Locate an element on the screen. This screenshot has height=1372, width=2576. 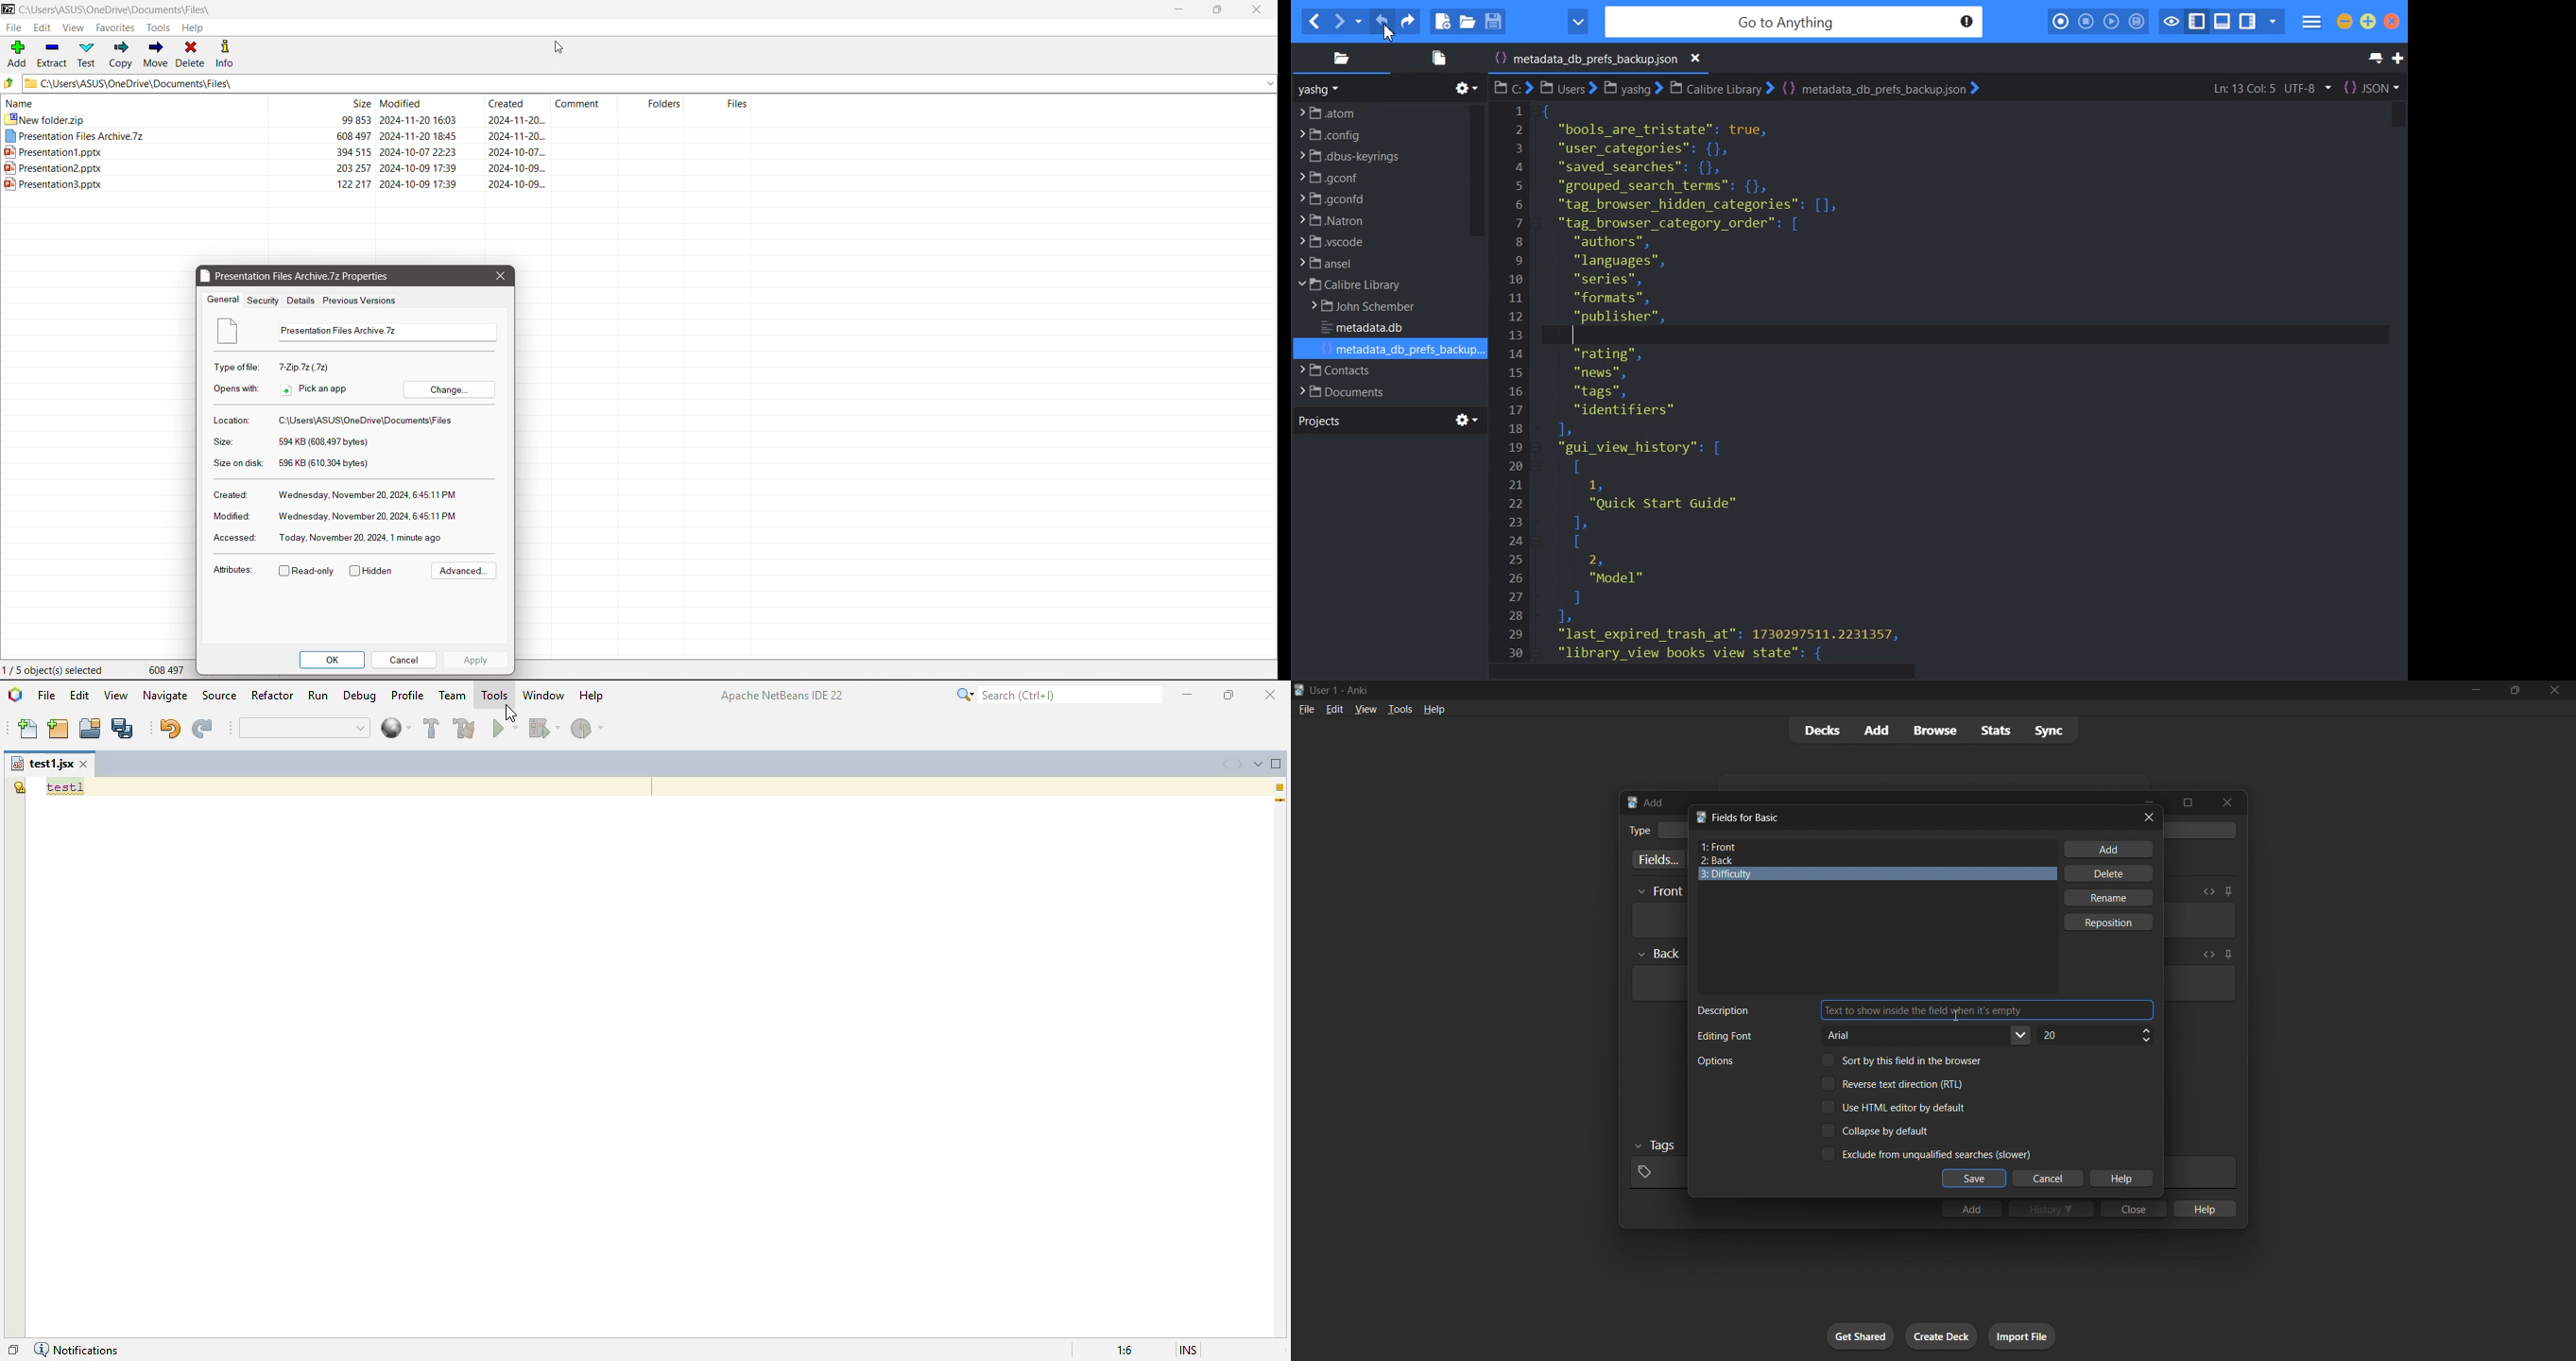
New file using default Language is located at coordinates (1443, 22).